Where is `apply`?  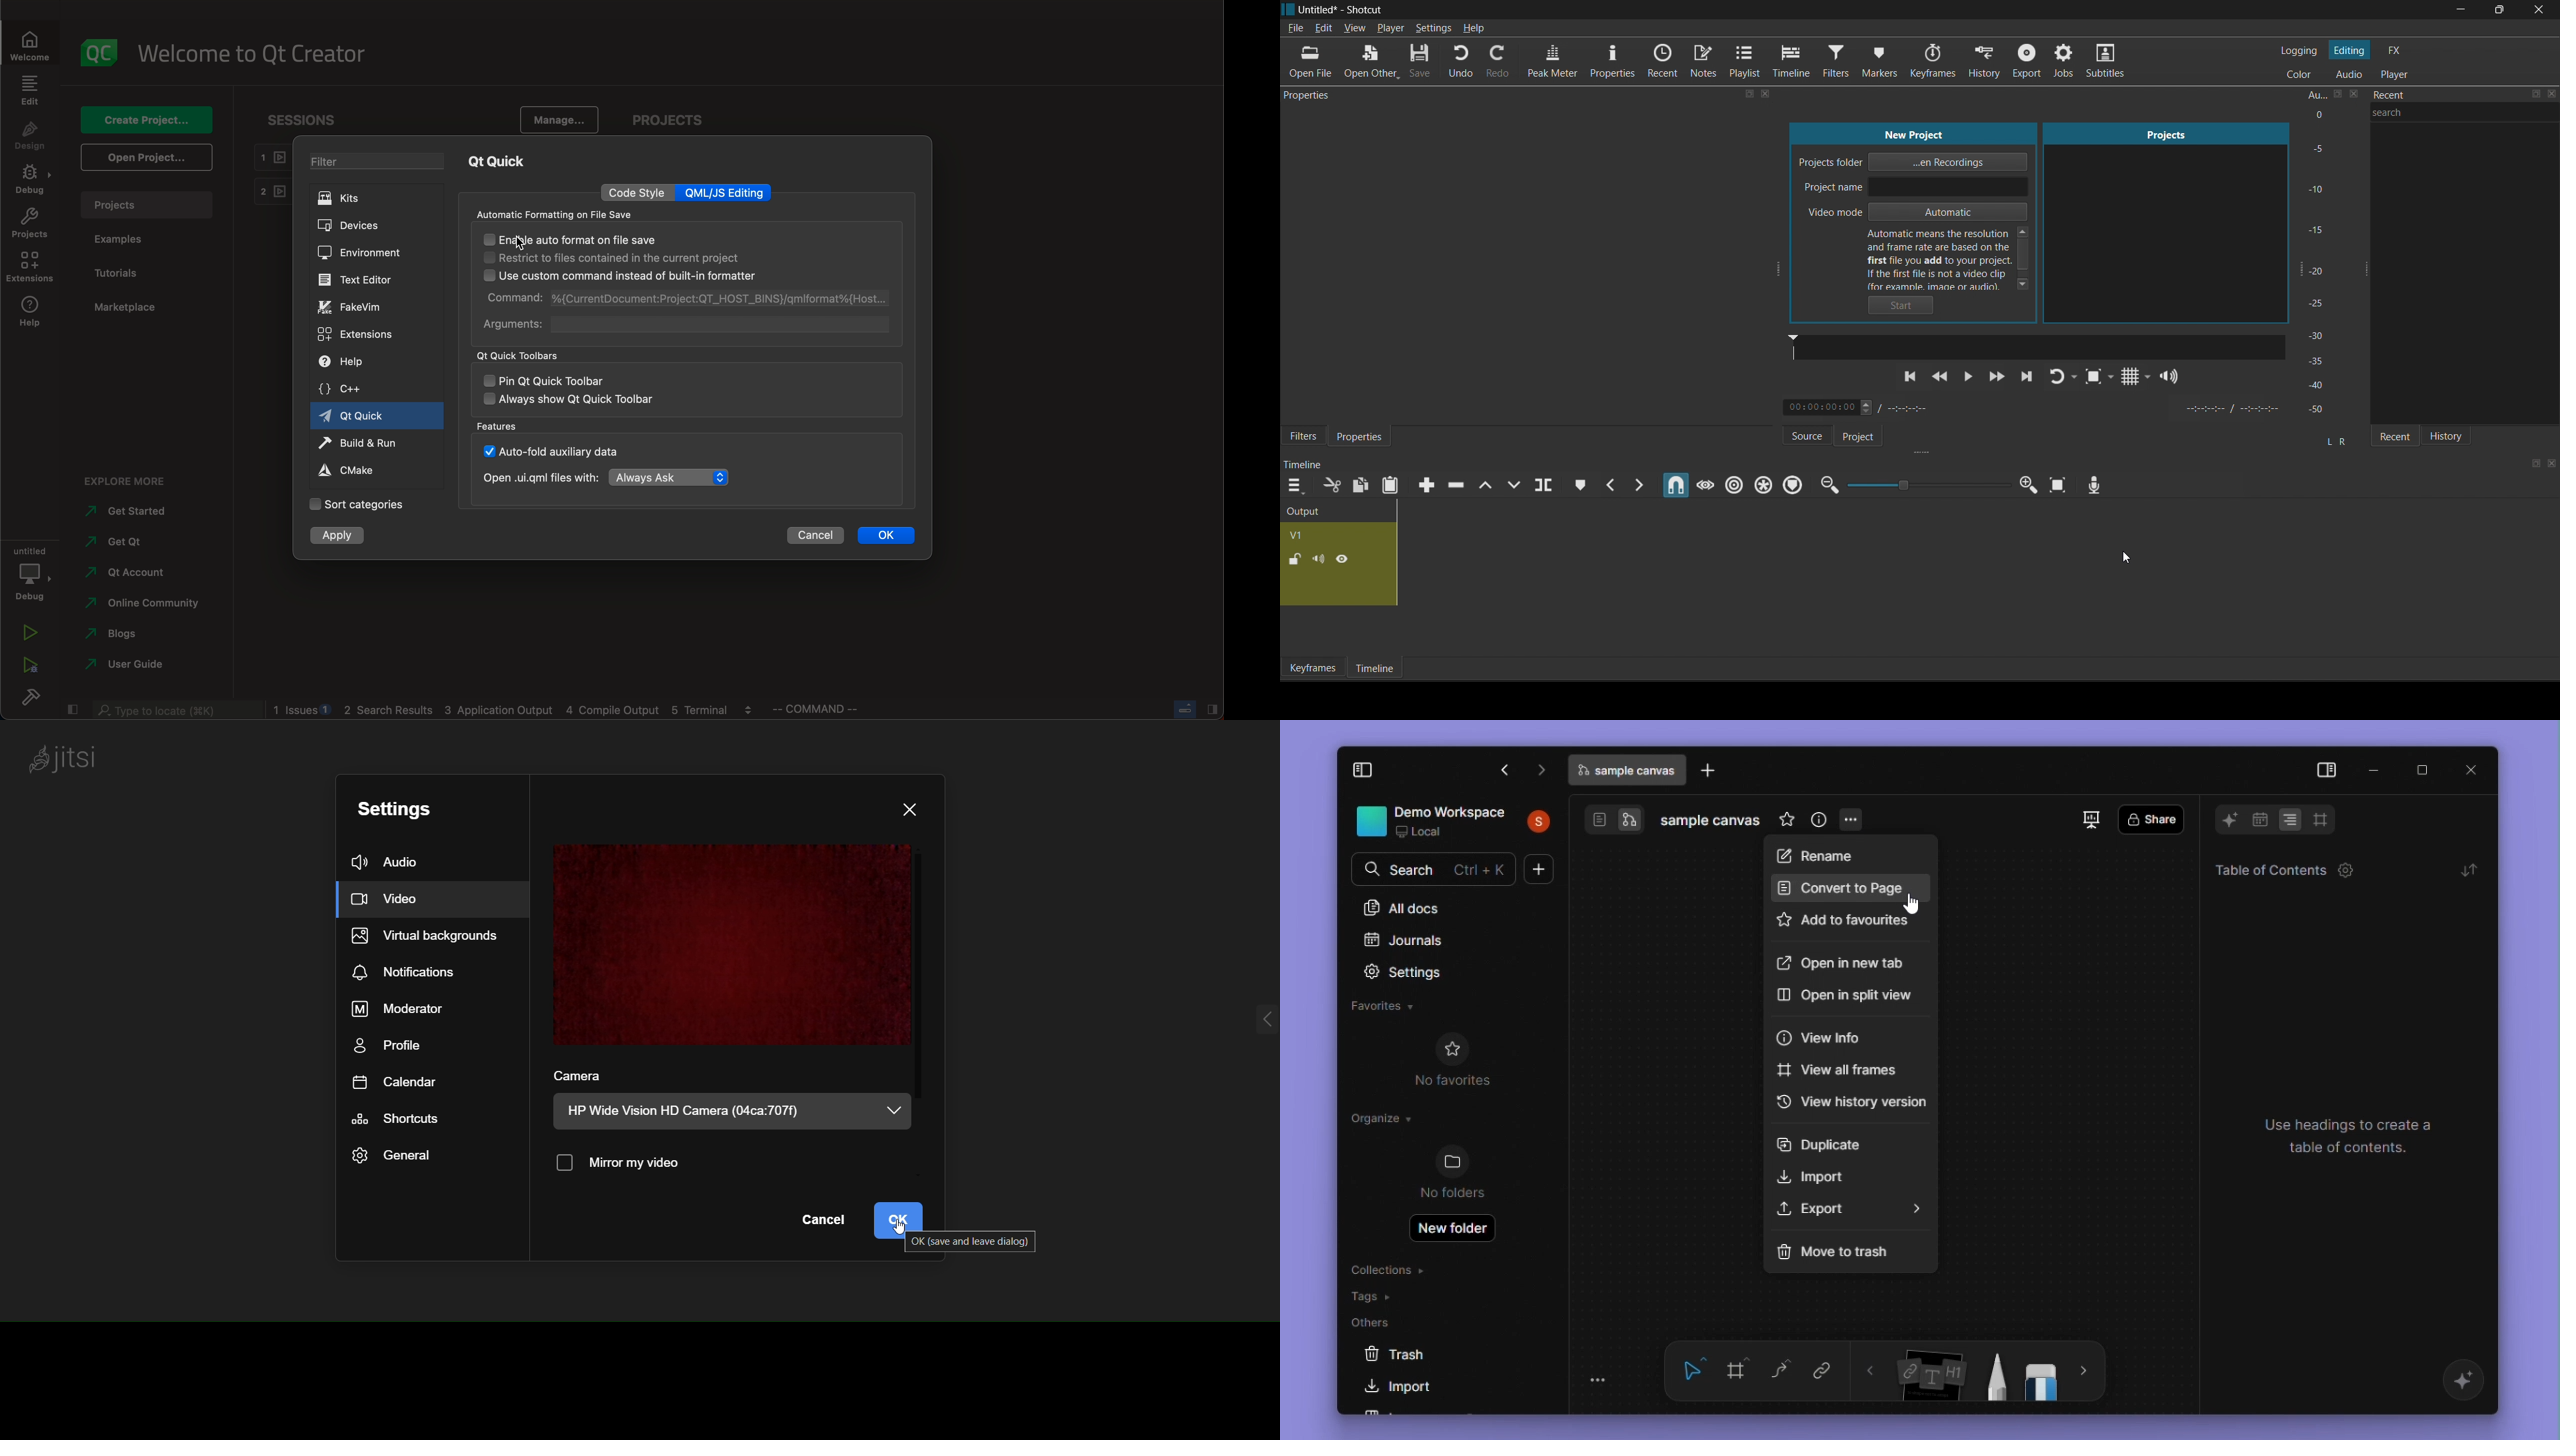 apply is located at coordinates (349, 536).